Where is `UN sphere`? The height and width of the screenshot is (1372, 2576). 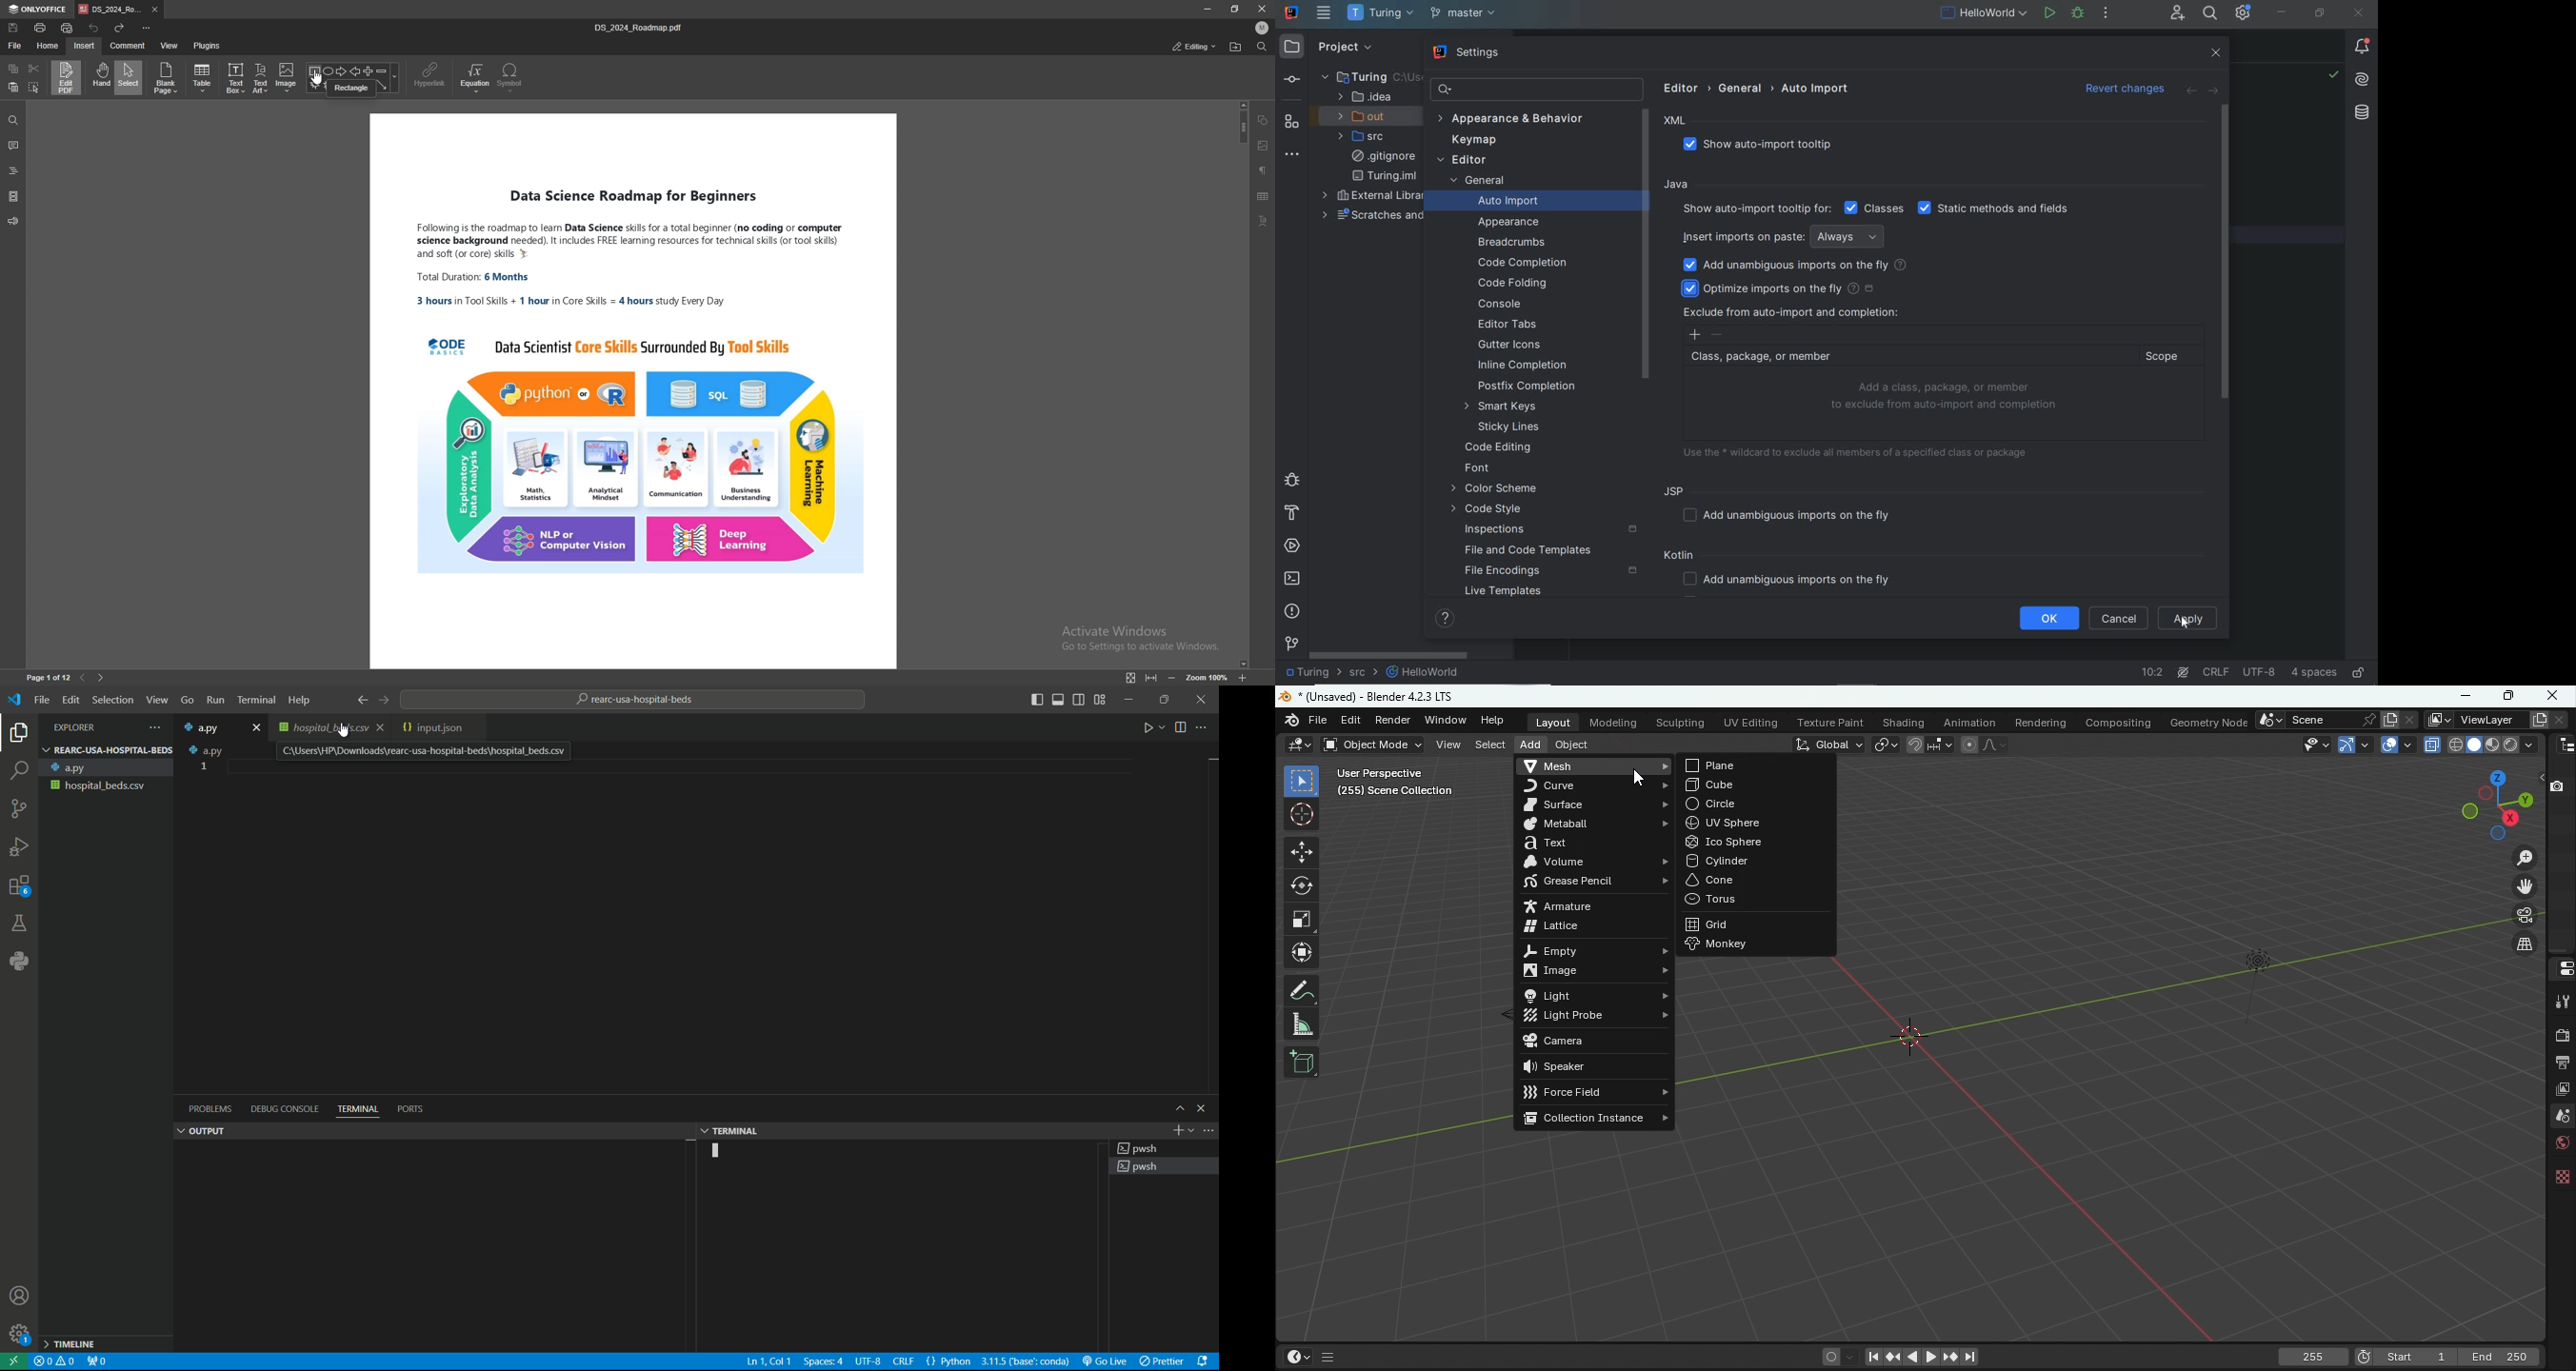
UN sphere is located at coordinates (1757, 823).